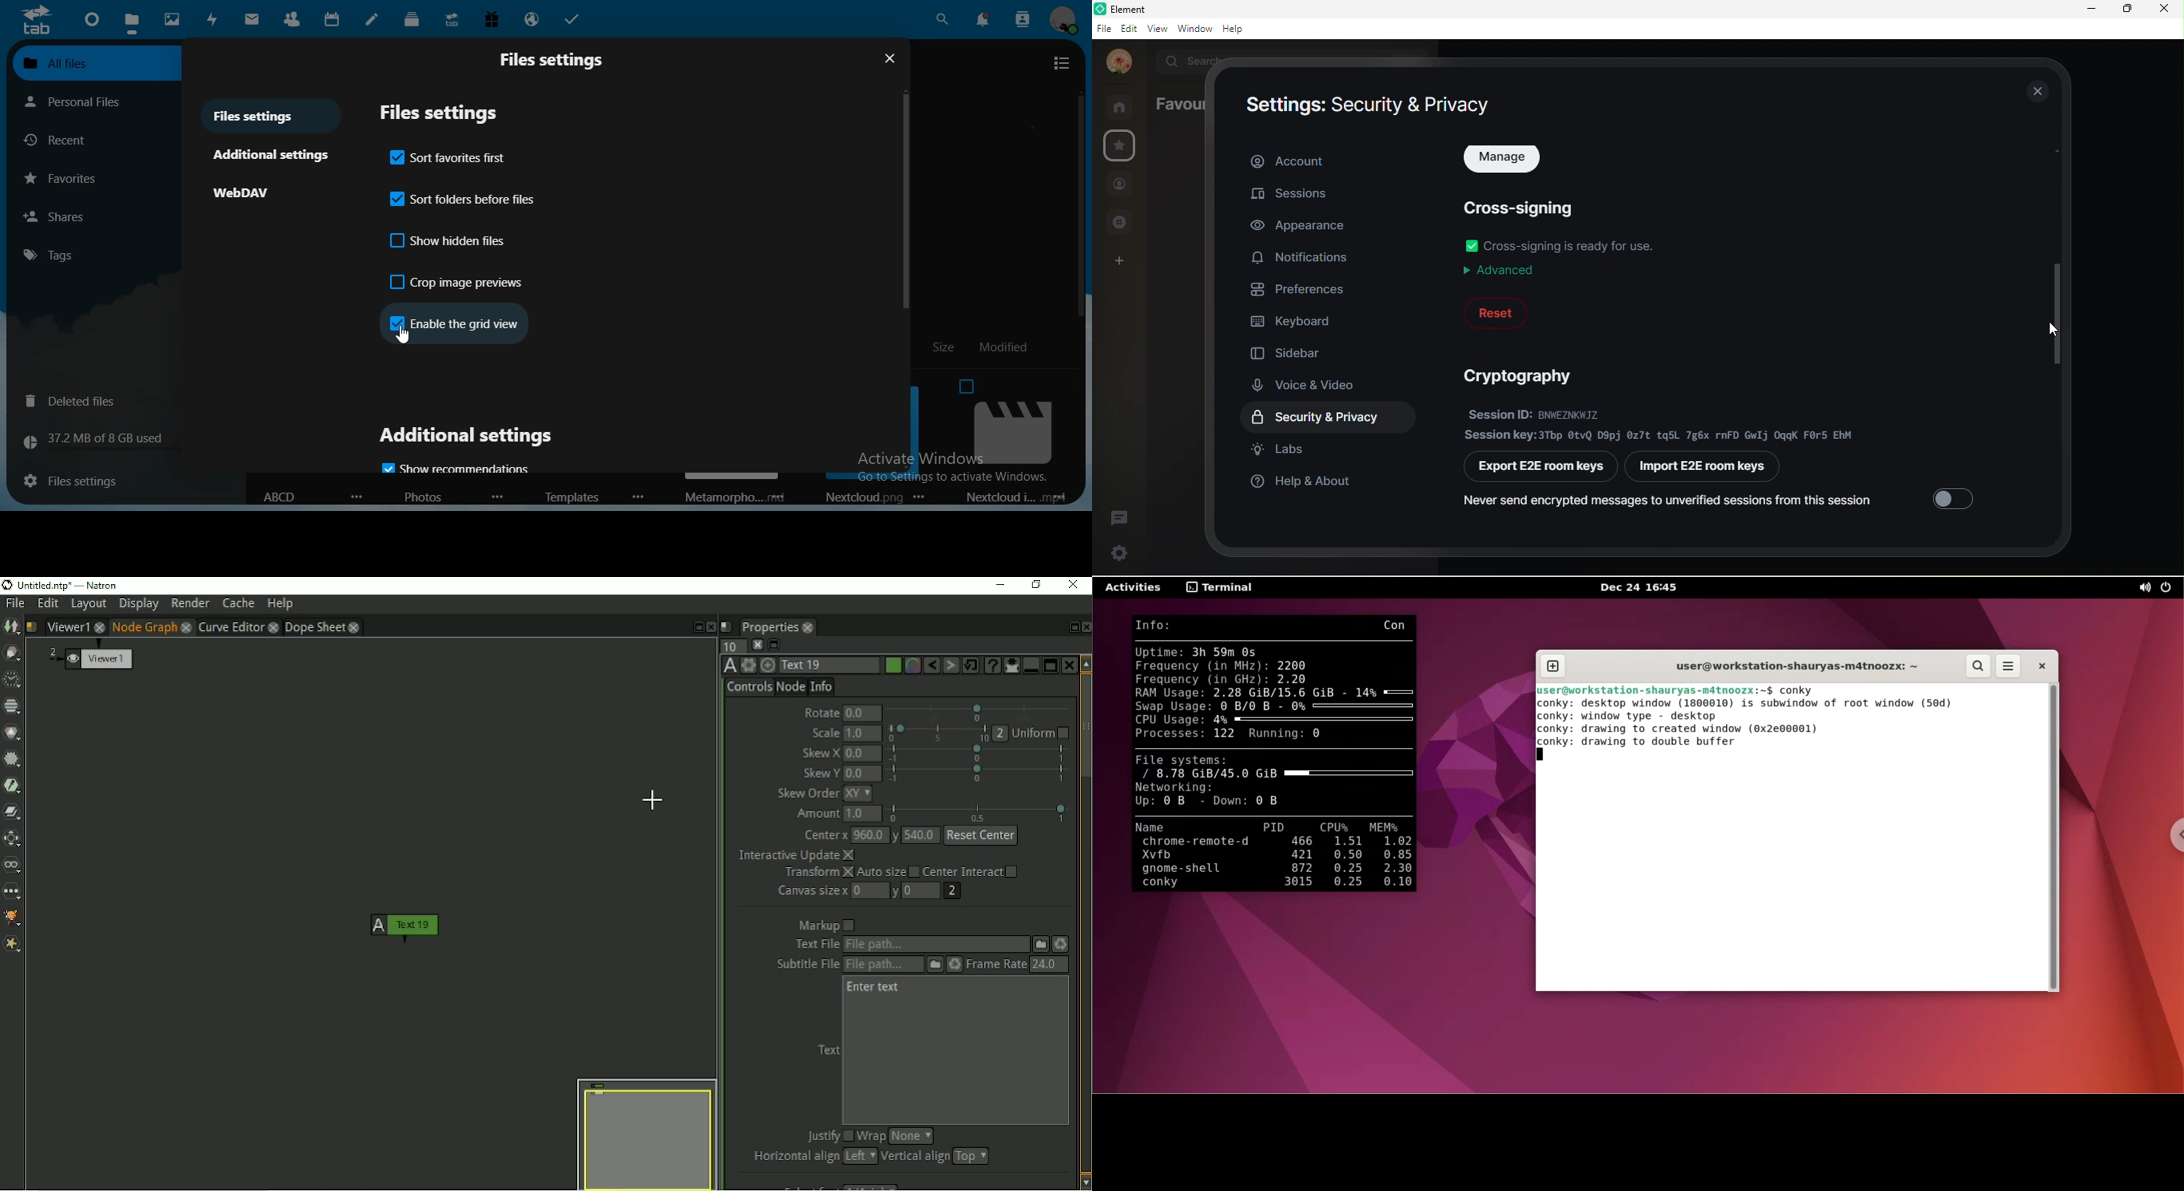 The height and width of the screenshot is (1204, 2184). What do you see at coordinates (46, 256) in the screenshot?
I see `tags` at bounding box center [46, 256].